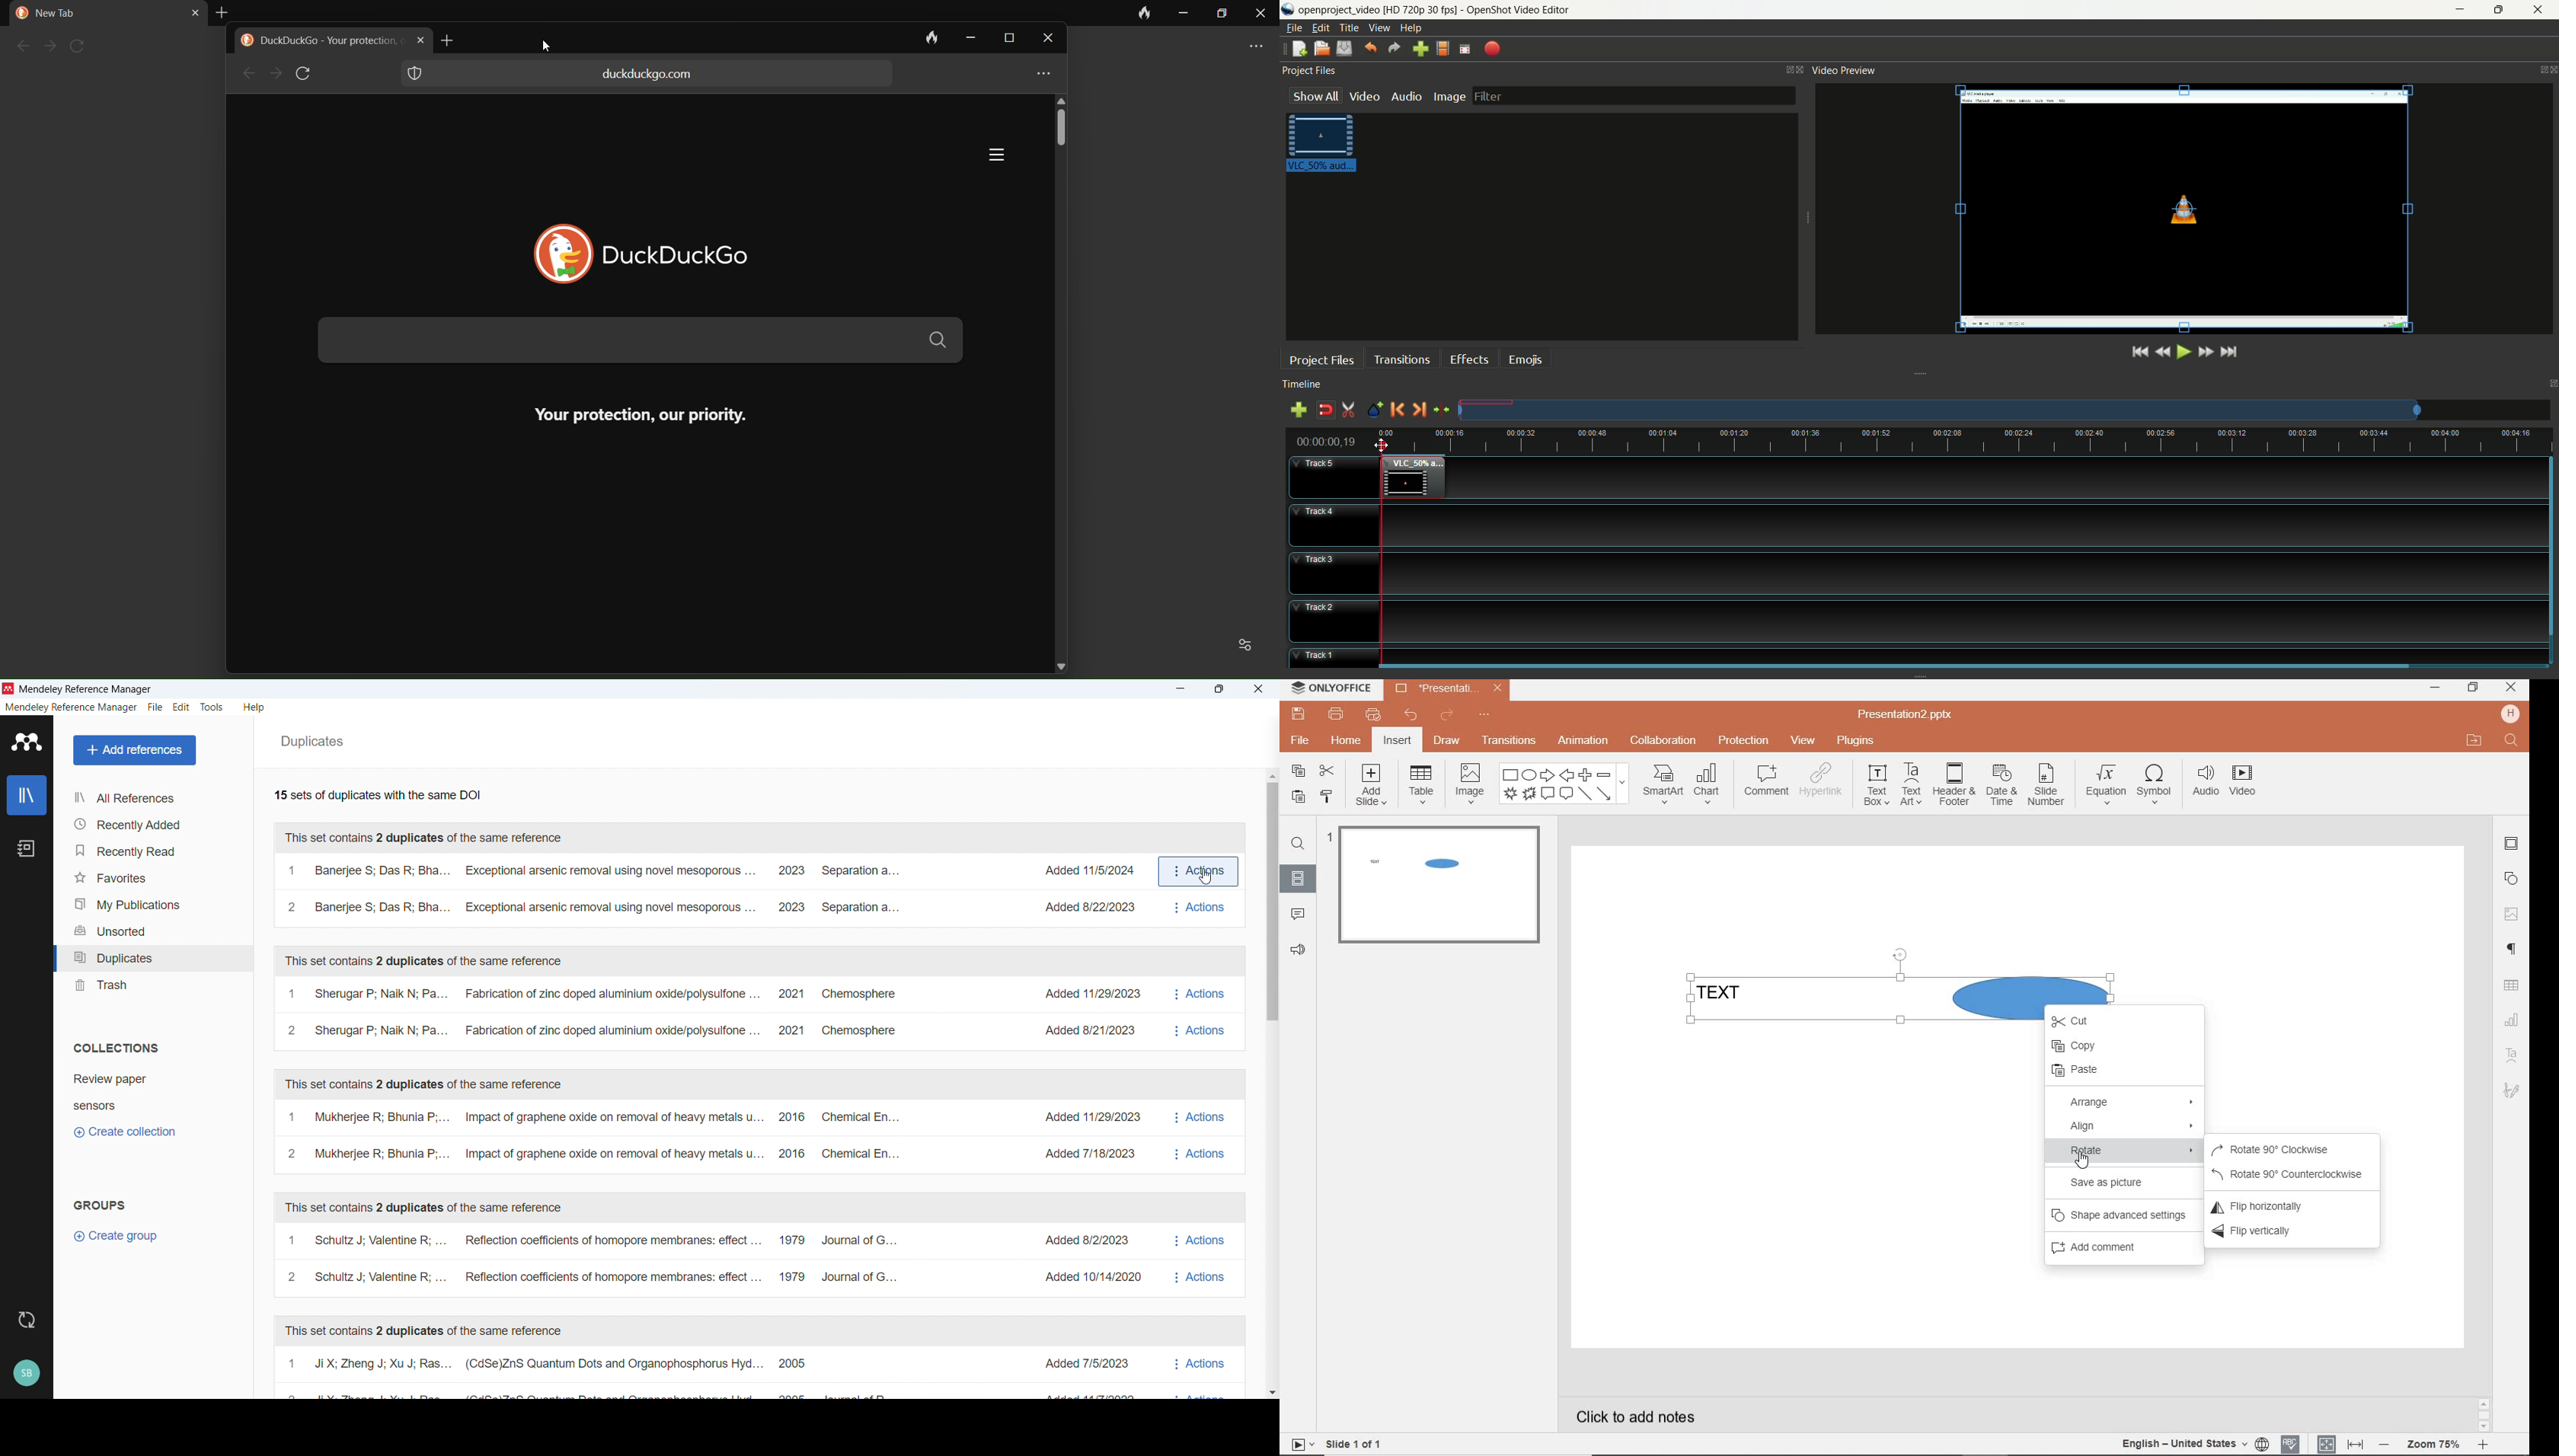 This screenshot has width=2576, height=1456. What do you see at coordinates (1371, 715) in the screenshot?
I see `customize quick print` at bounding box center [1371, 715].